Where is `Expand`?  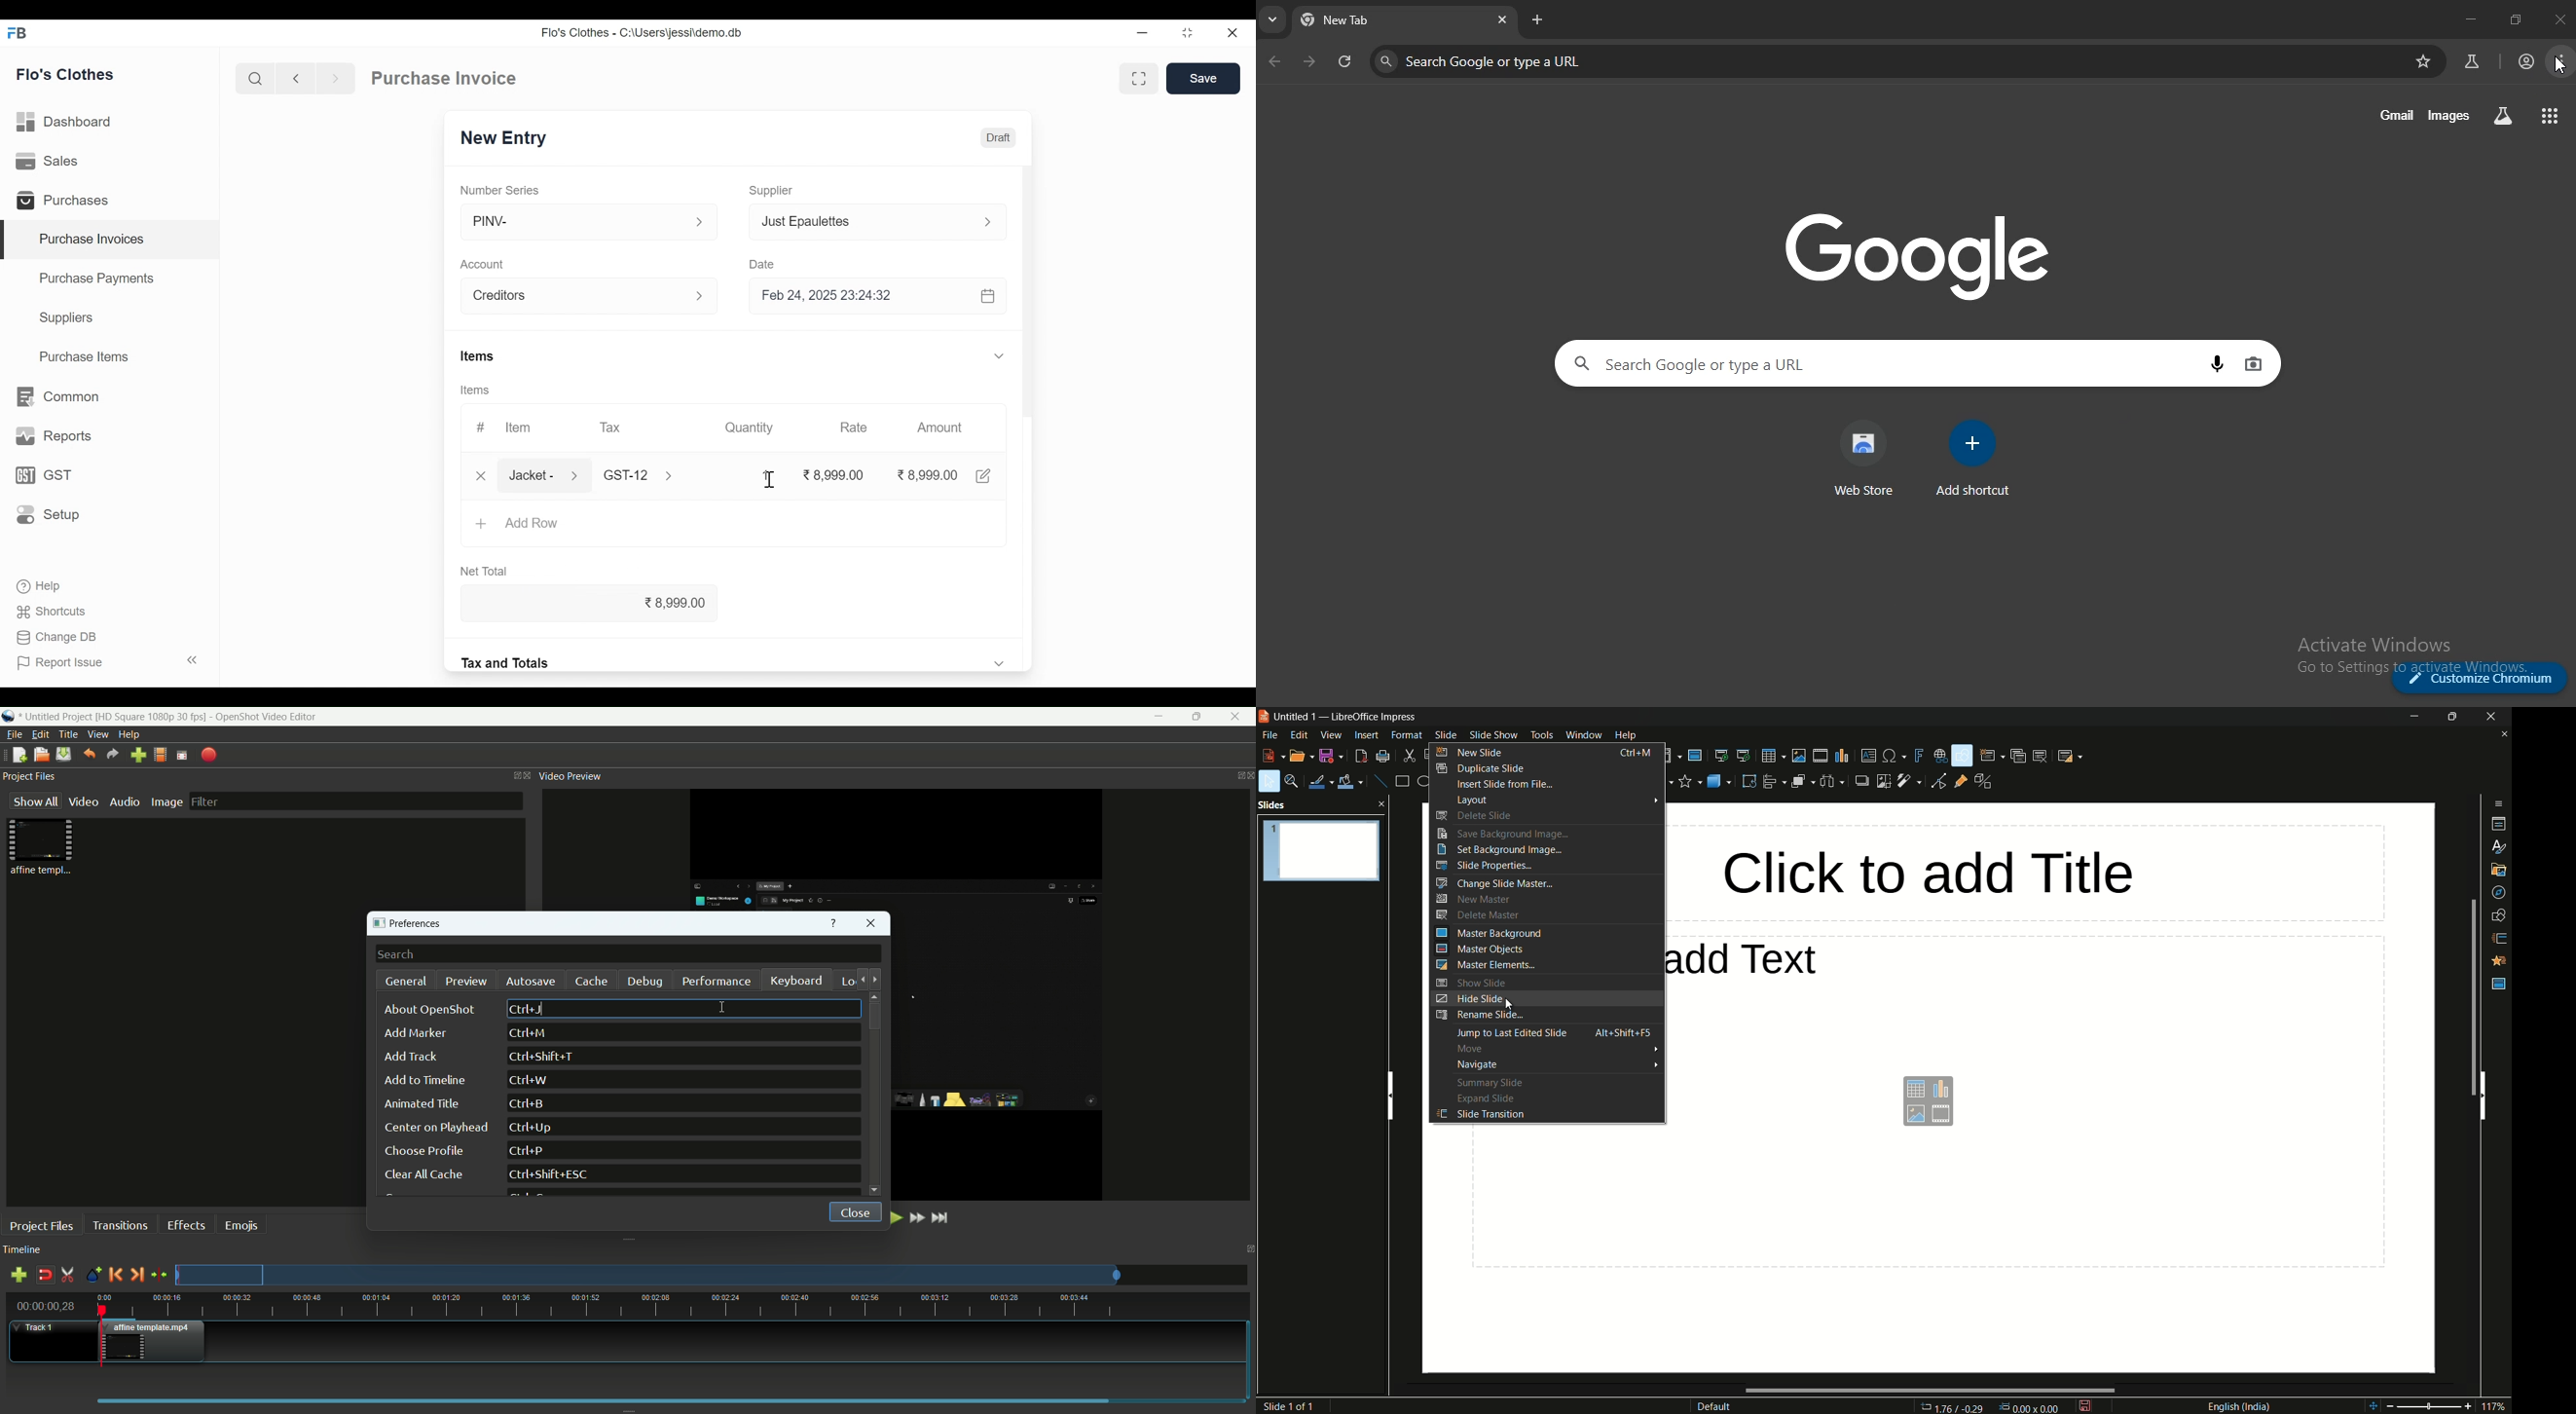
Expand is located at coordinates (705, 297).